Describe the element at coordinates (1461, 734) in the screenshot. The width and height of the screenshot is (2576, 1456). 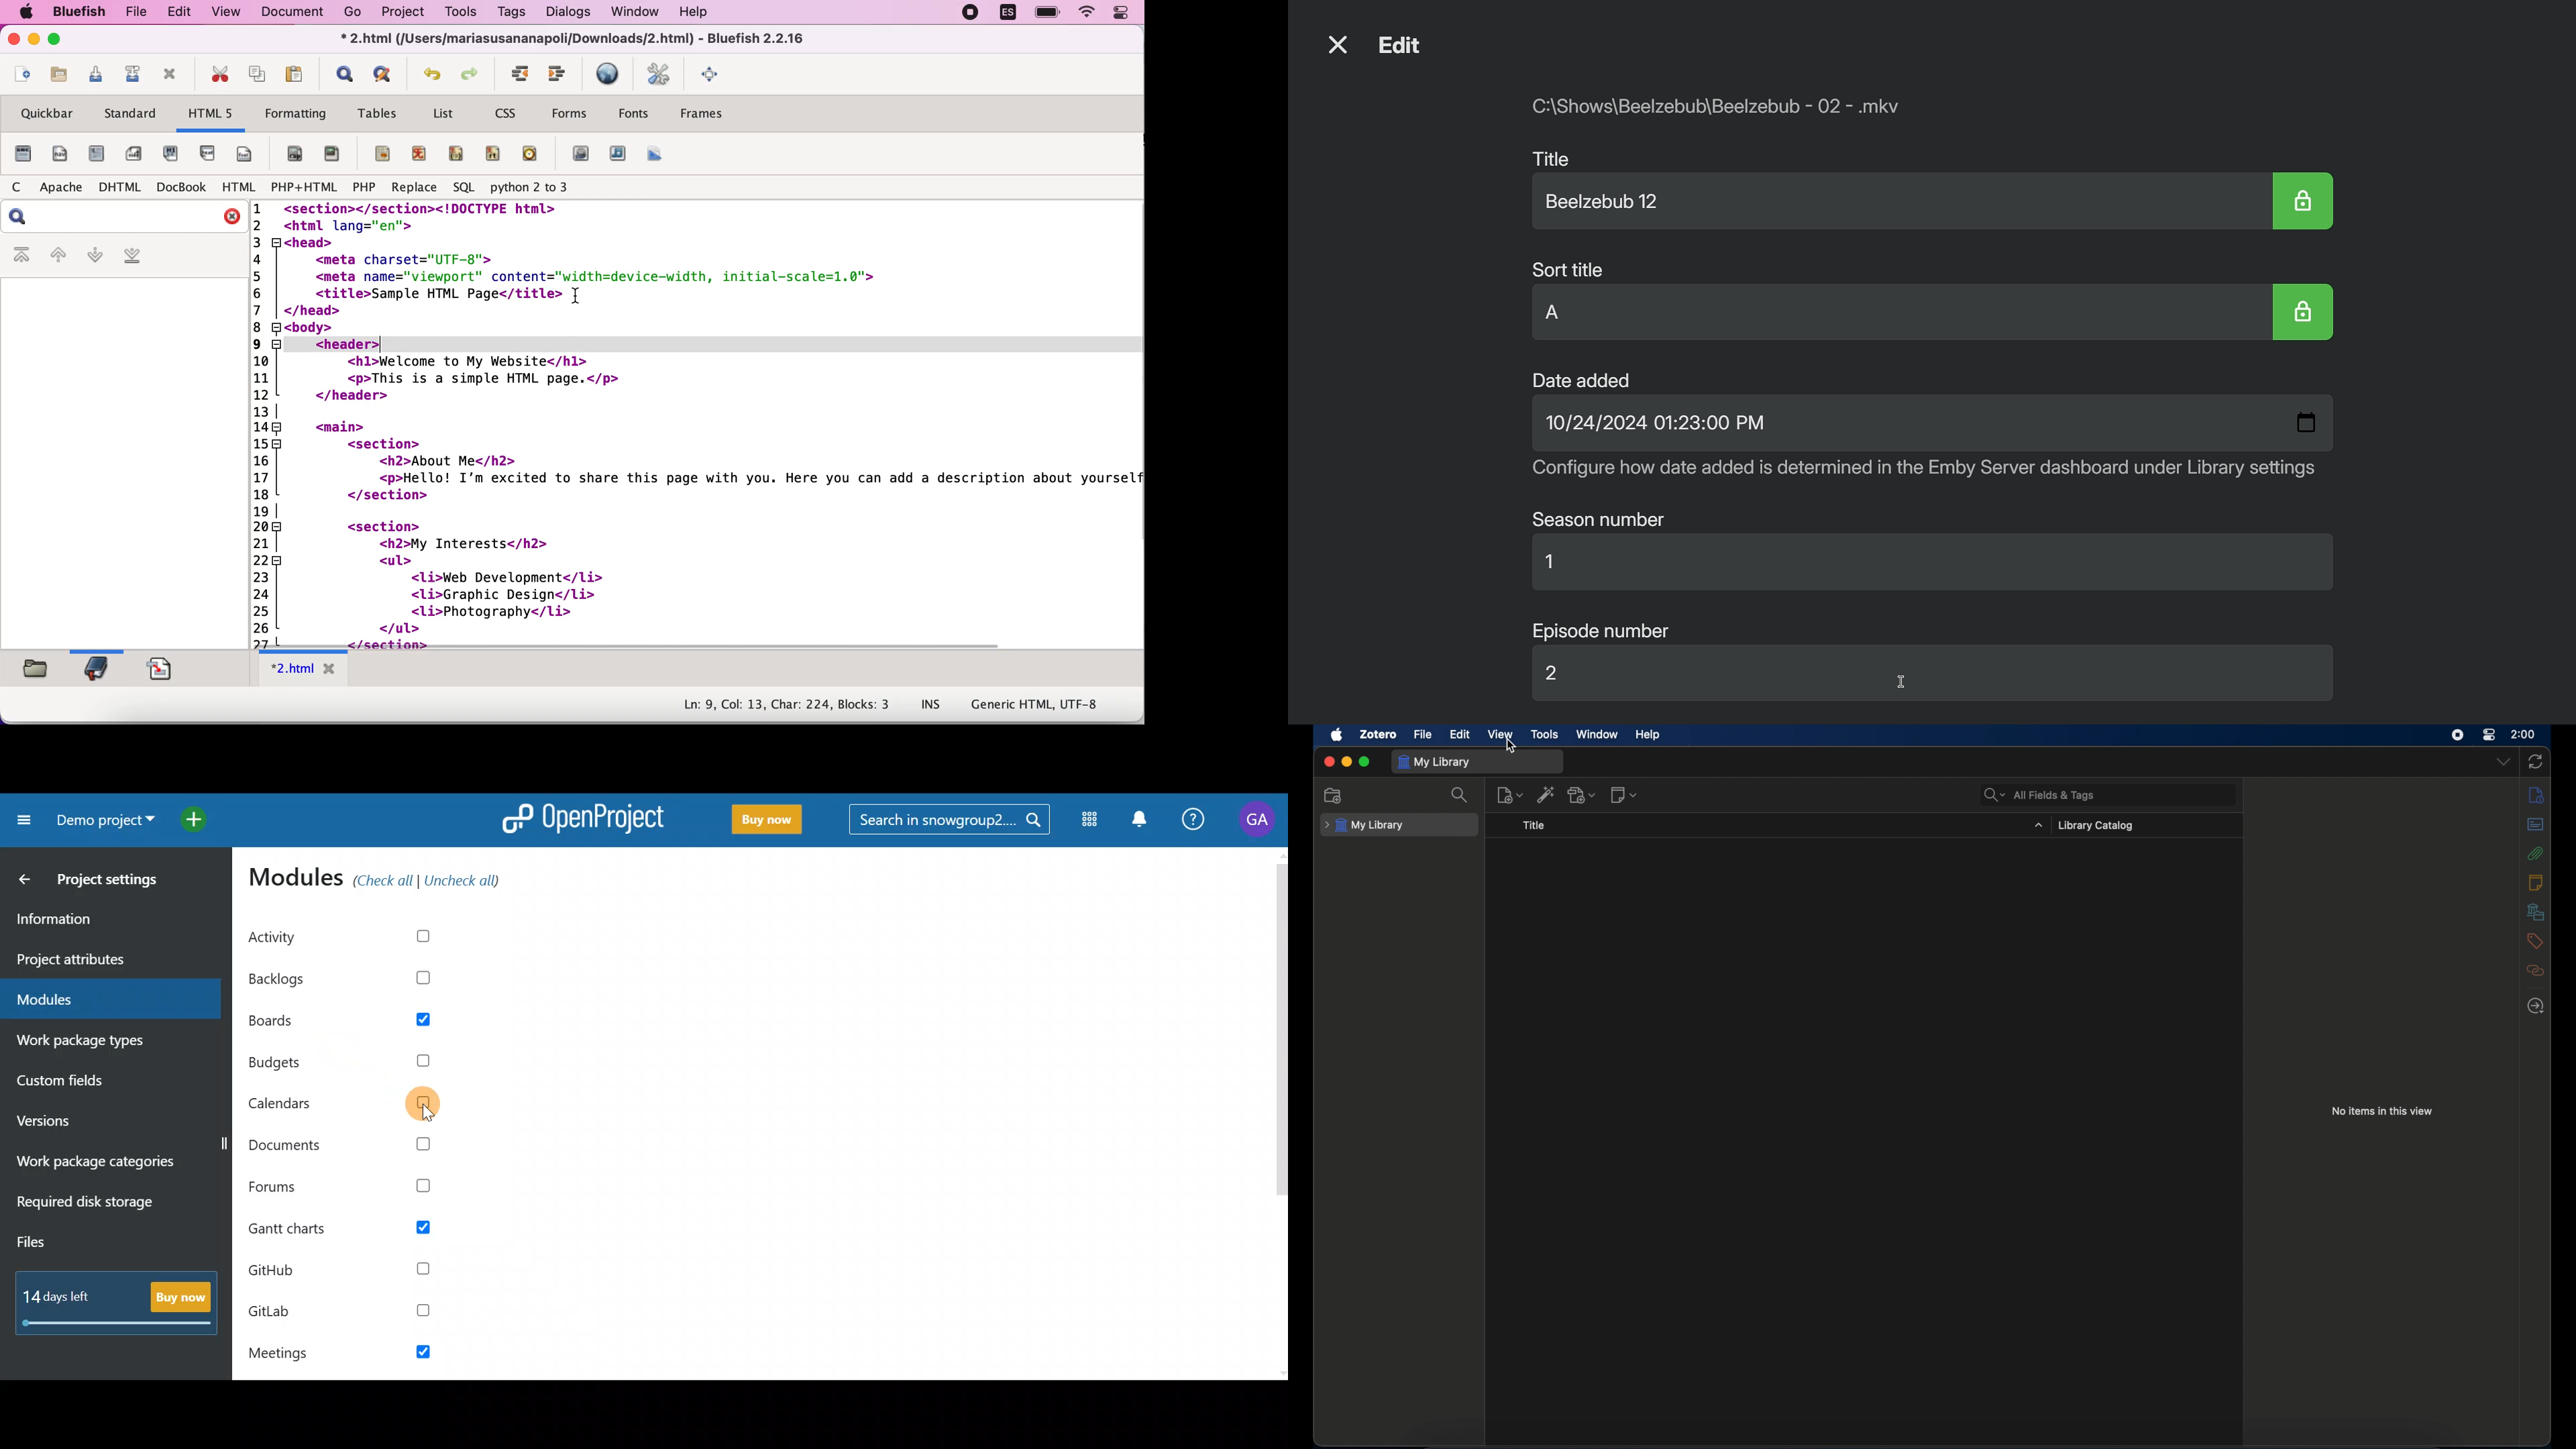
I see `edit` at that location.